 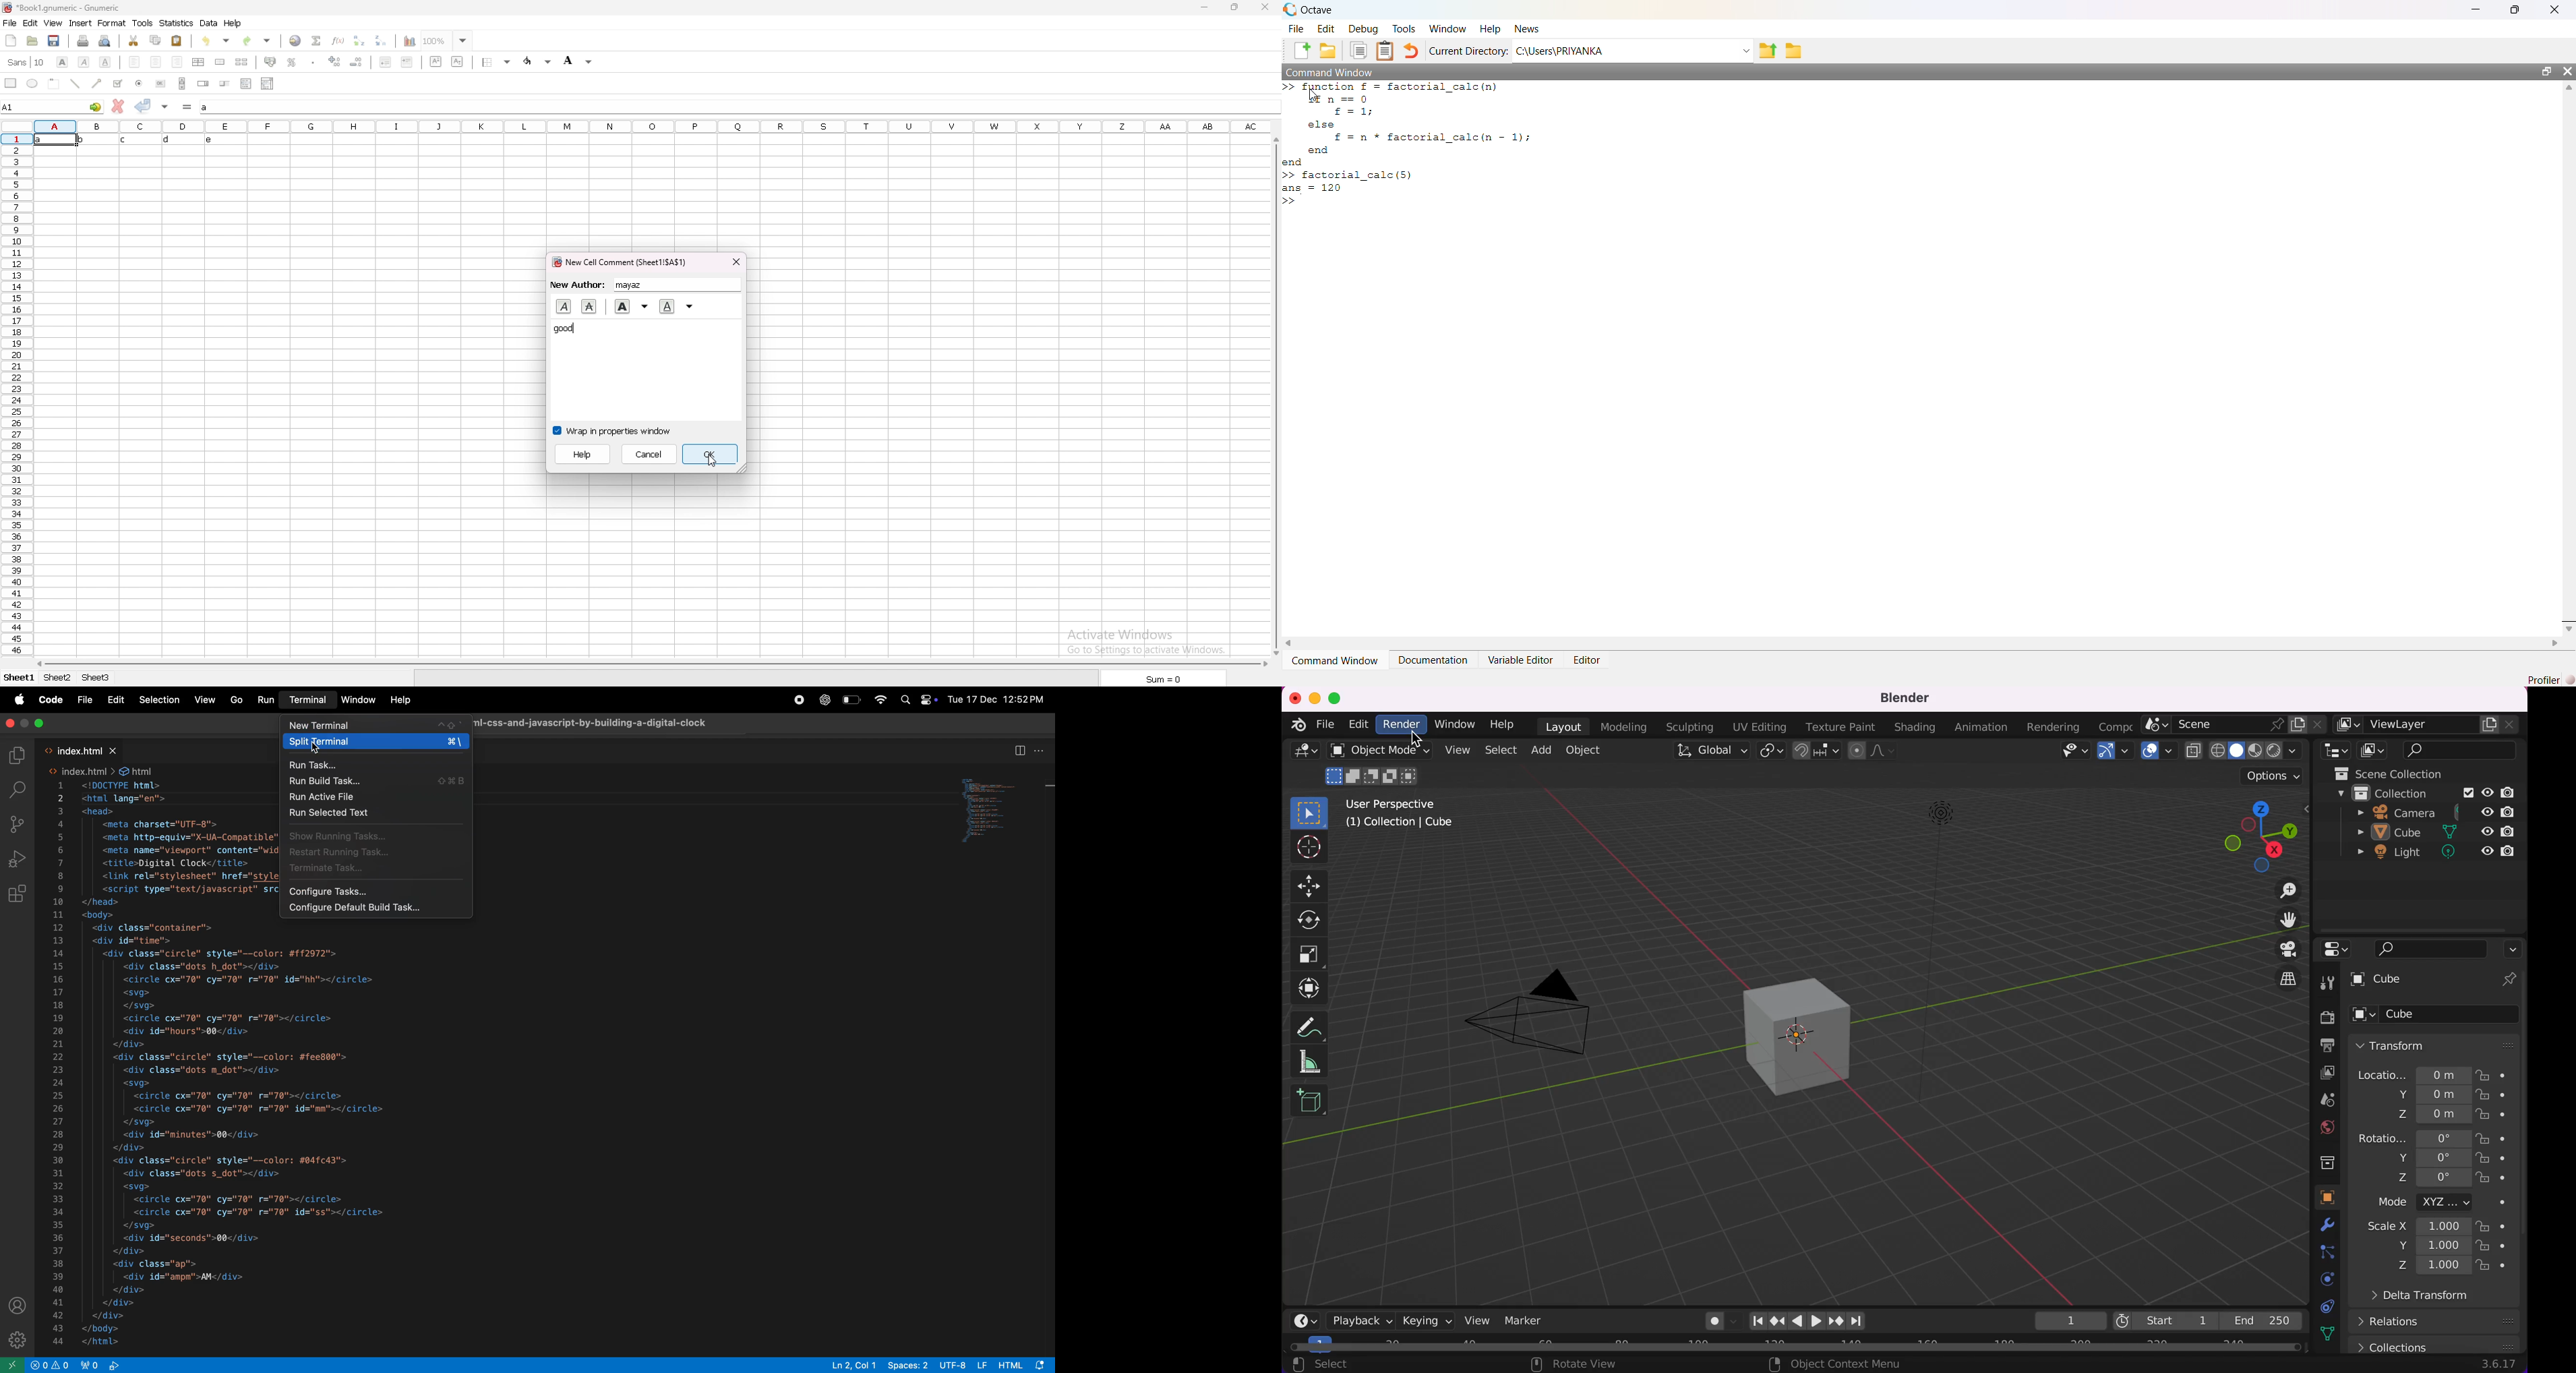 I want to click on rotatio... 0, so click(x=2412, y=1137).